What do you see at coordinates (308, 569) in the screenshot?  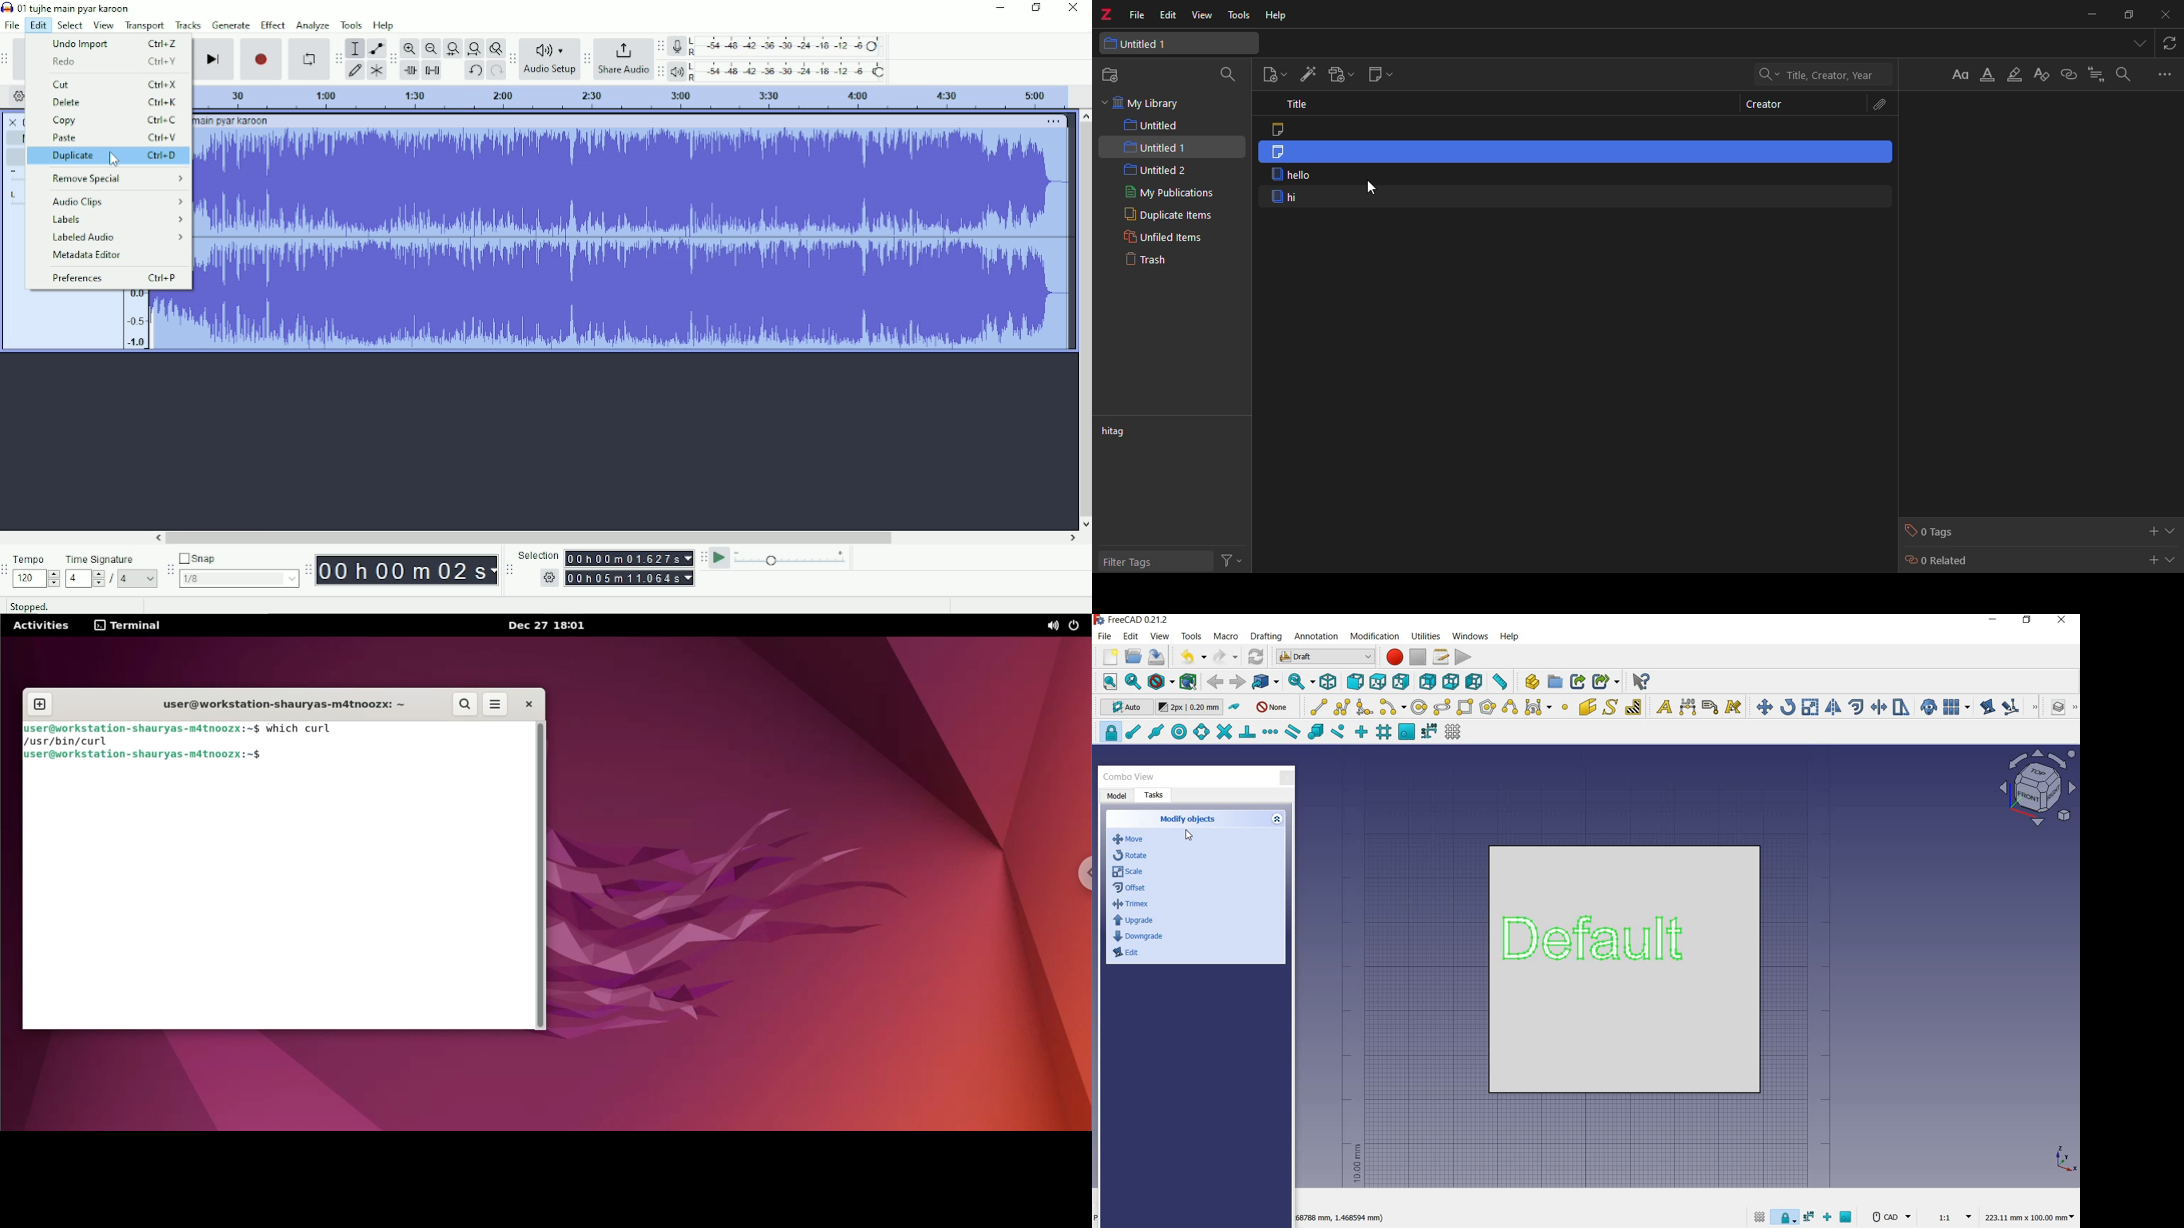 I see `Audacity time toolbar` at bounding box center [308, 569].